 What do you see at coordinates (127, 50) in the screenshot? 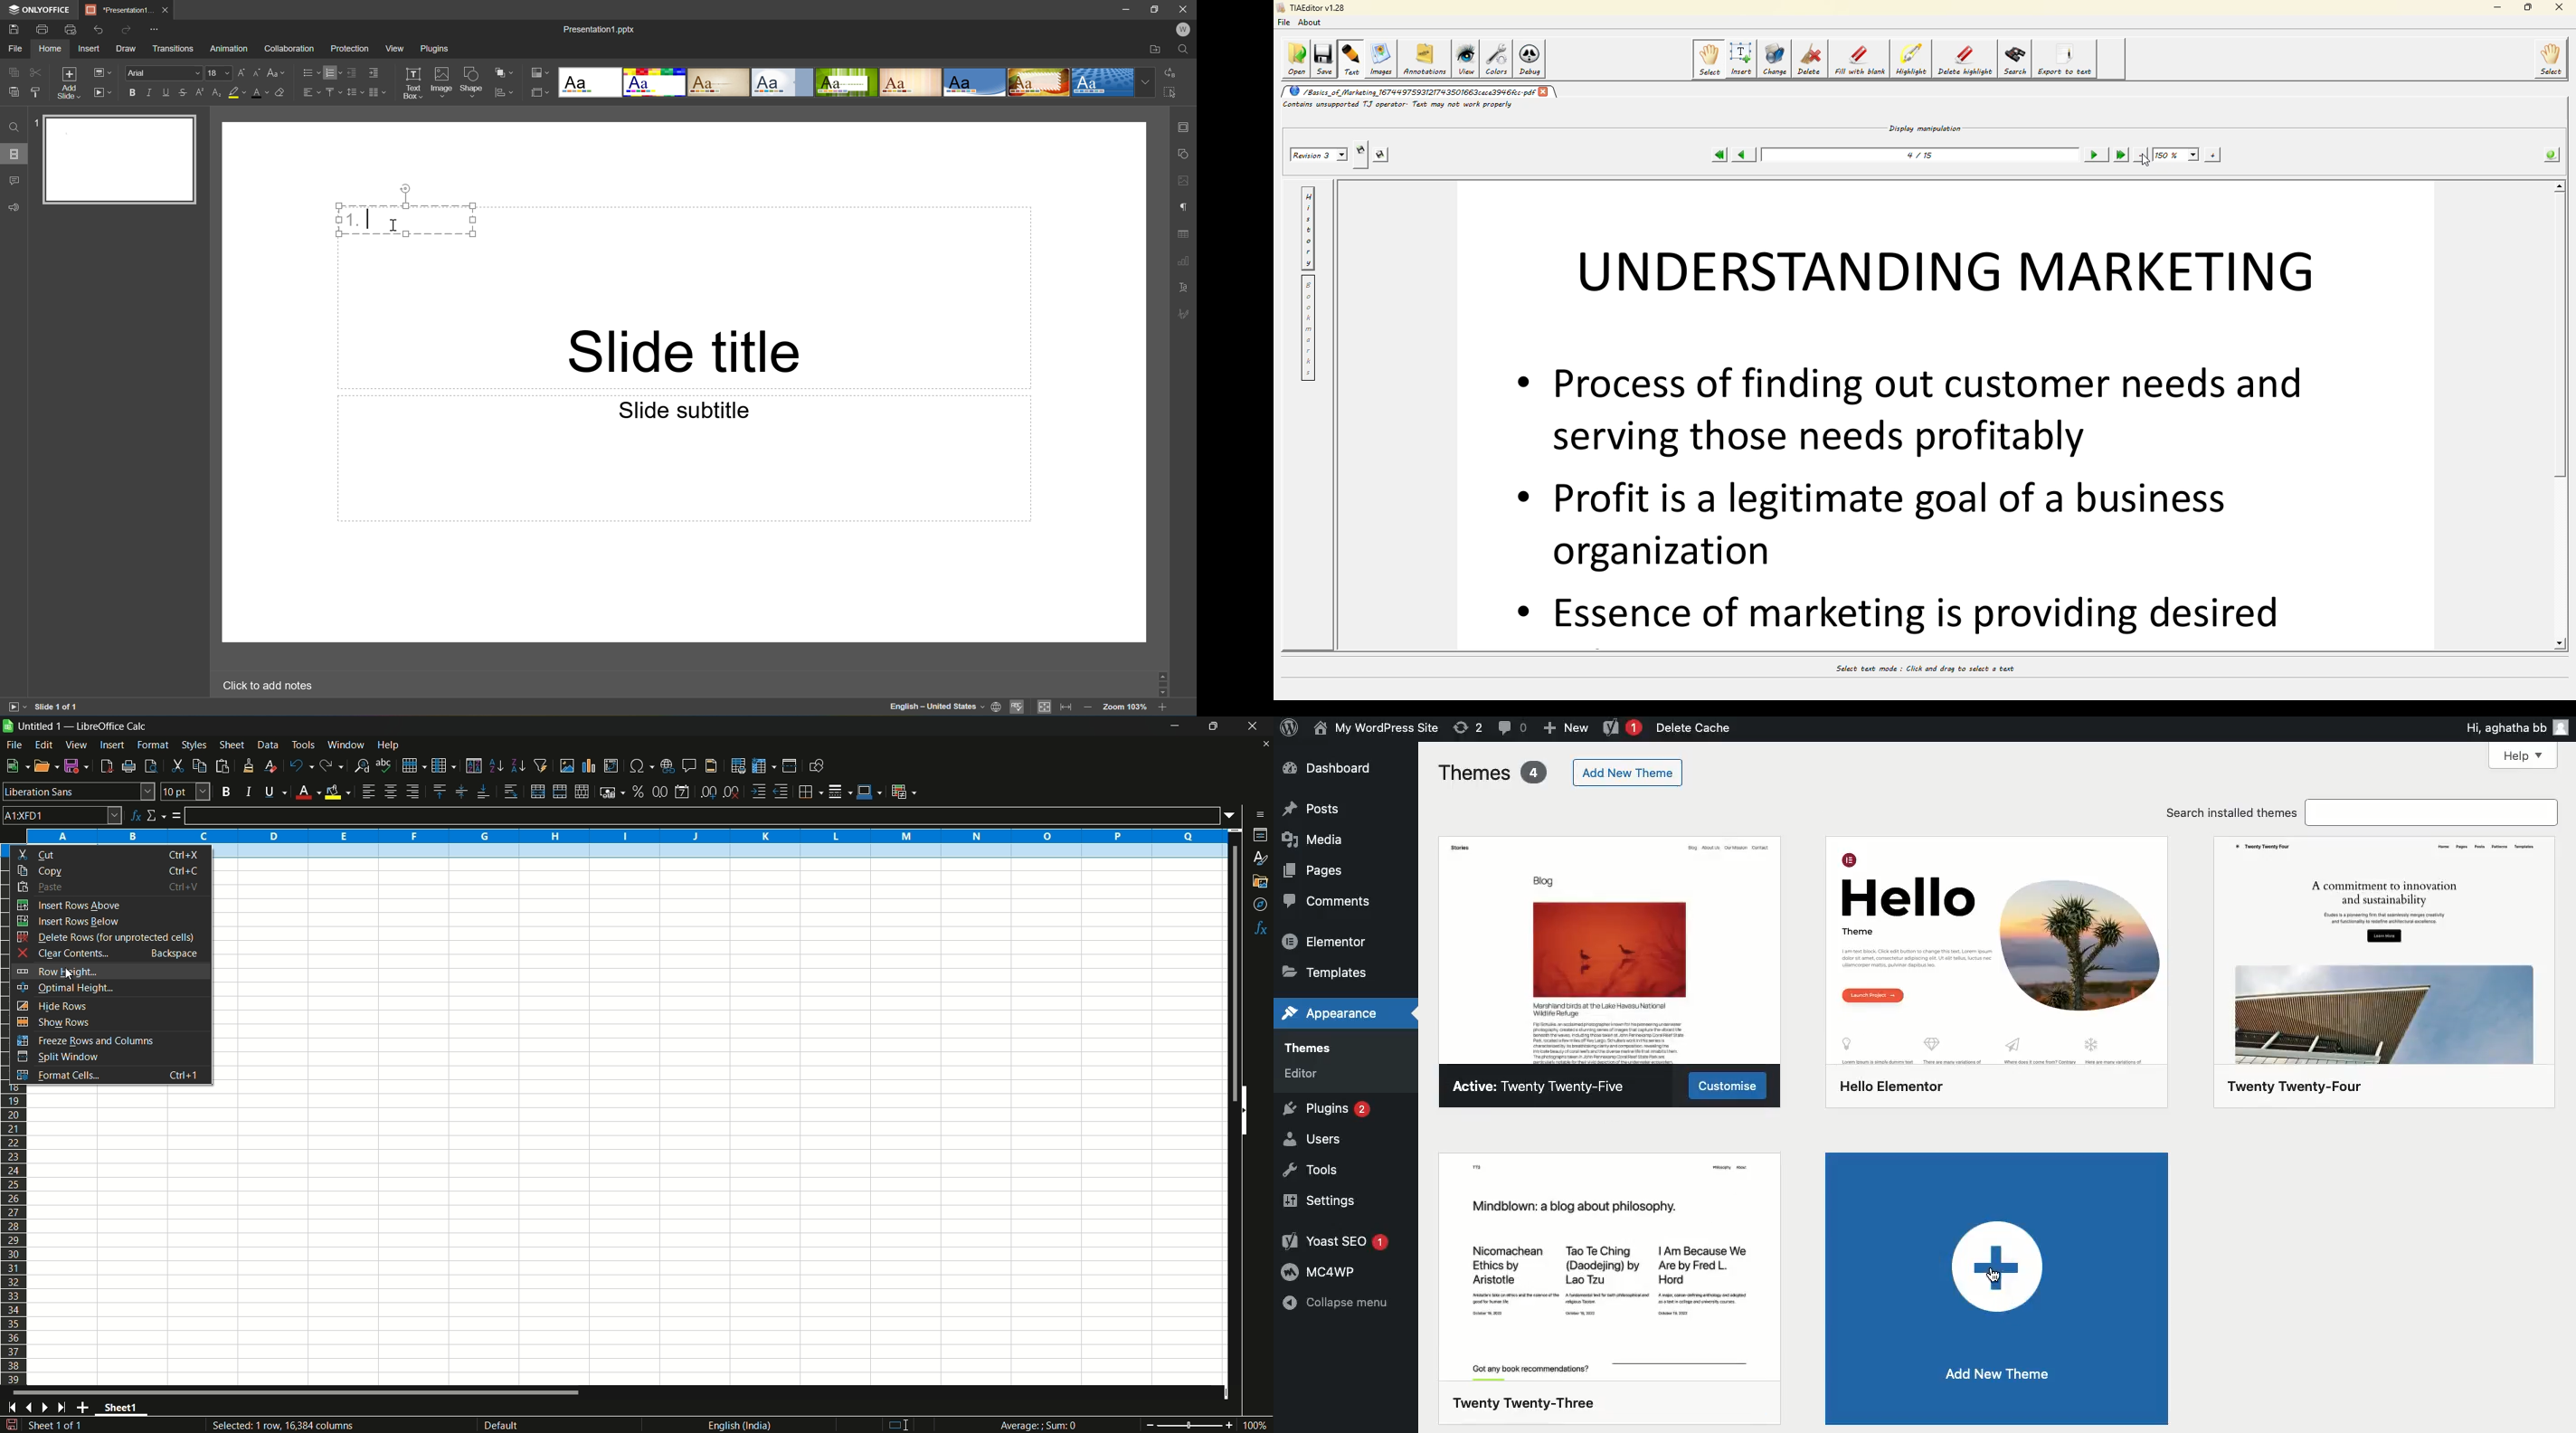
I see `Draw` at bounding box center [127, 50].